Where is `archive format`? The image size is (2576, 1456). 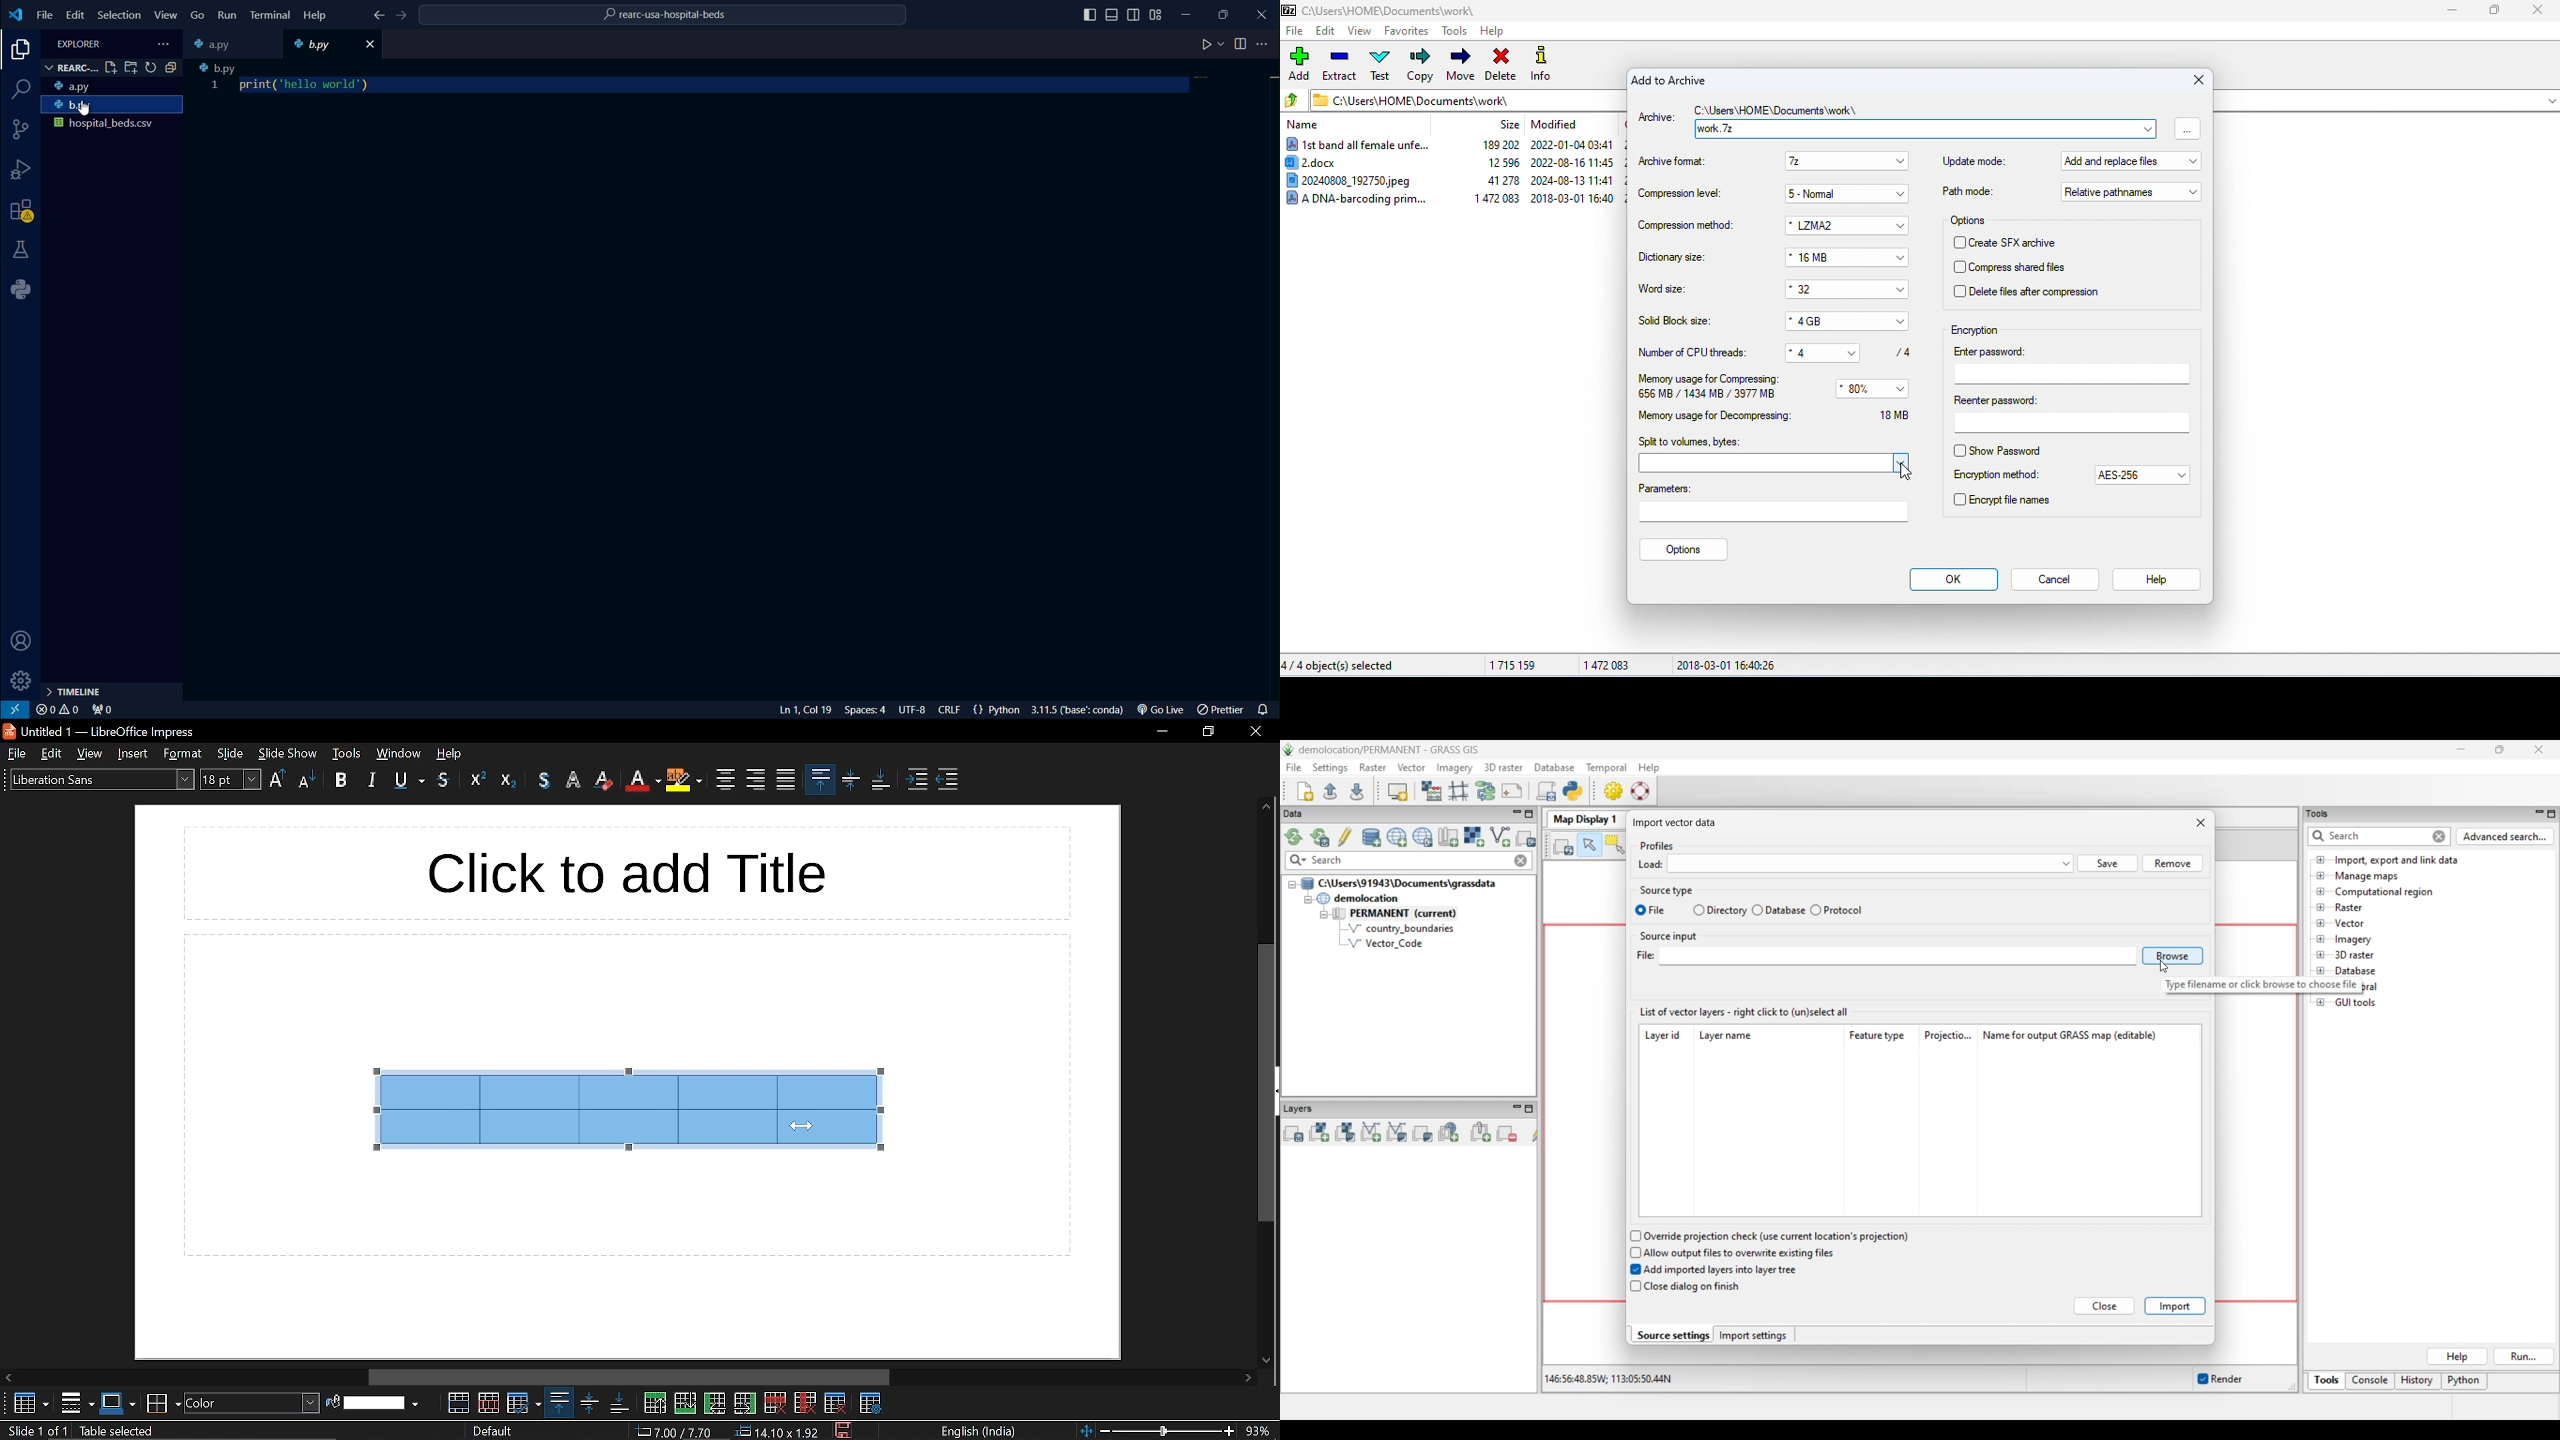
archive format is located at coordinates (1676, 162).